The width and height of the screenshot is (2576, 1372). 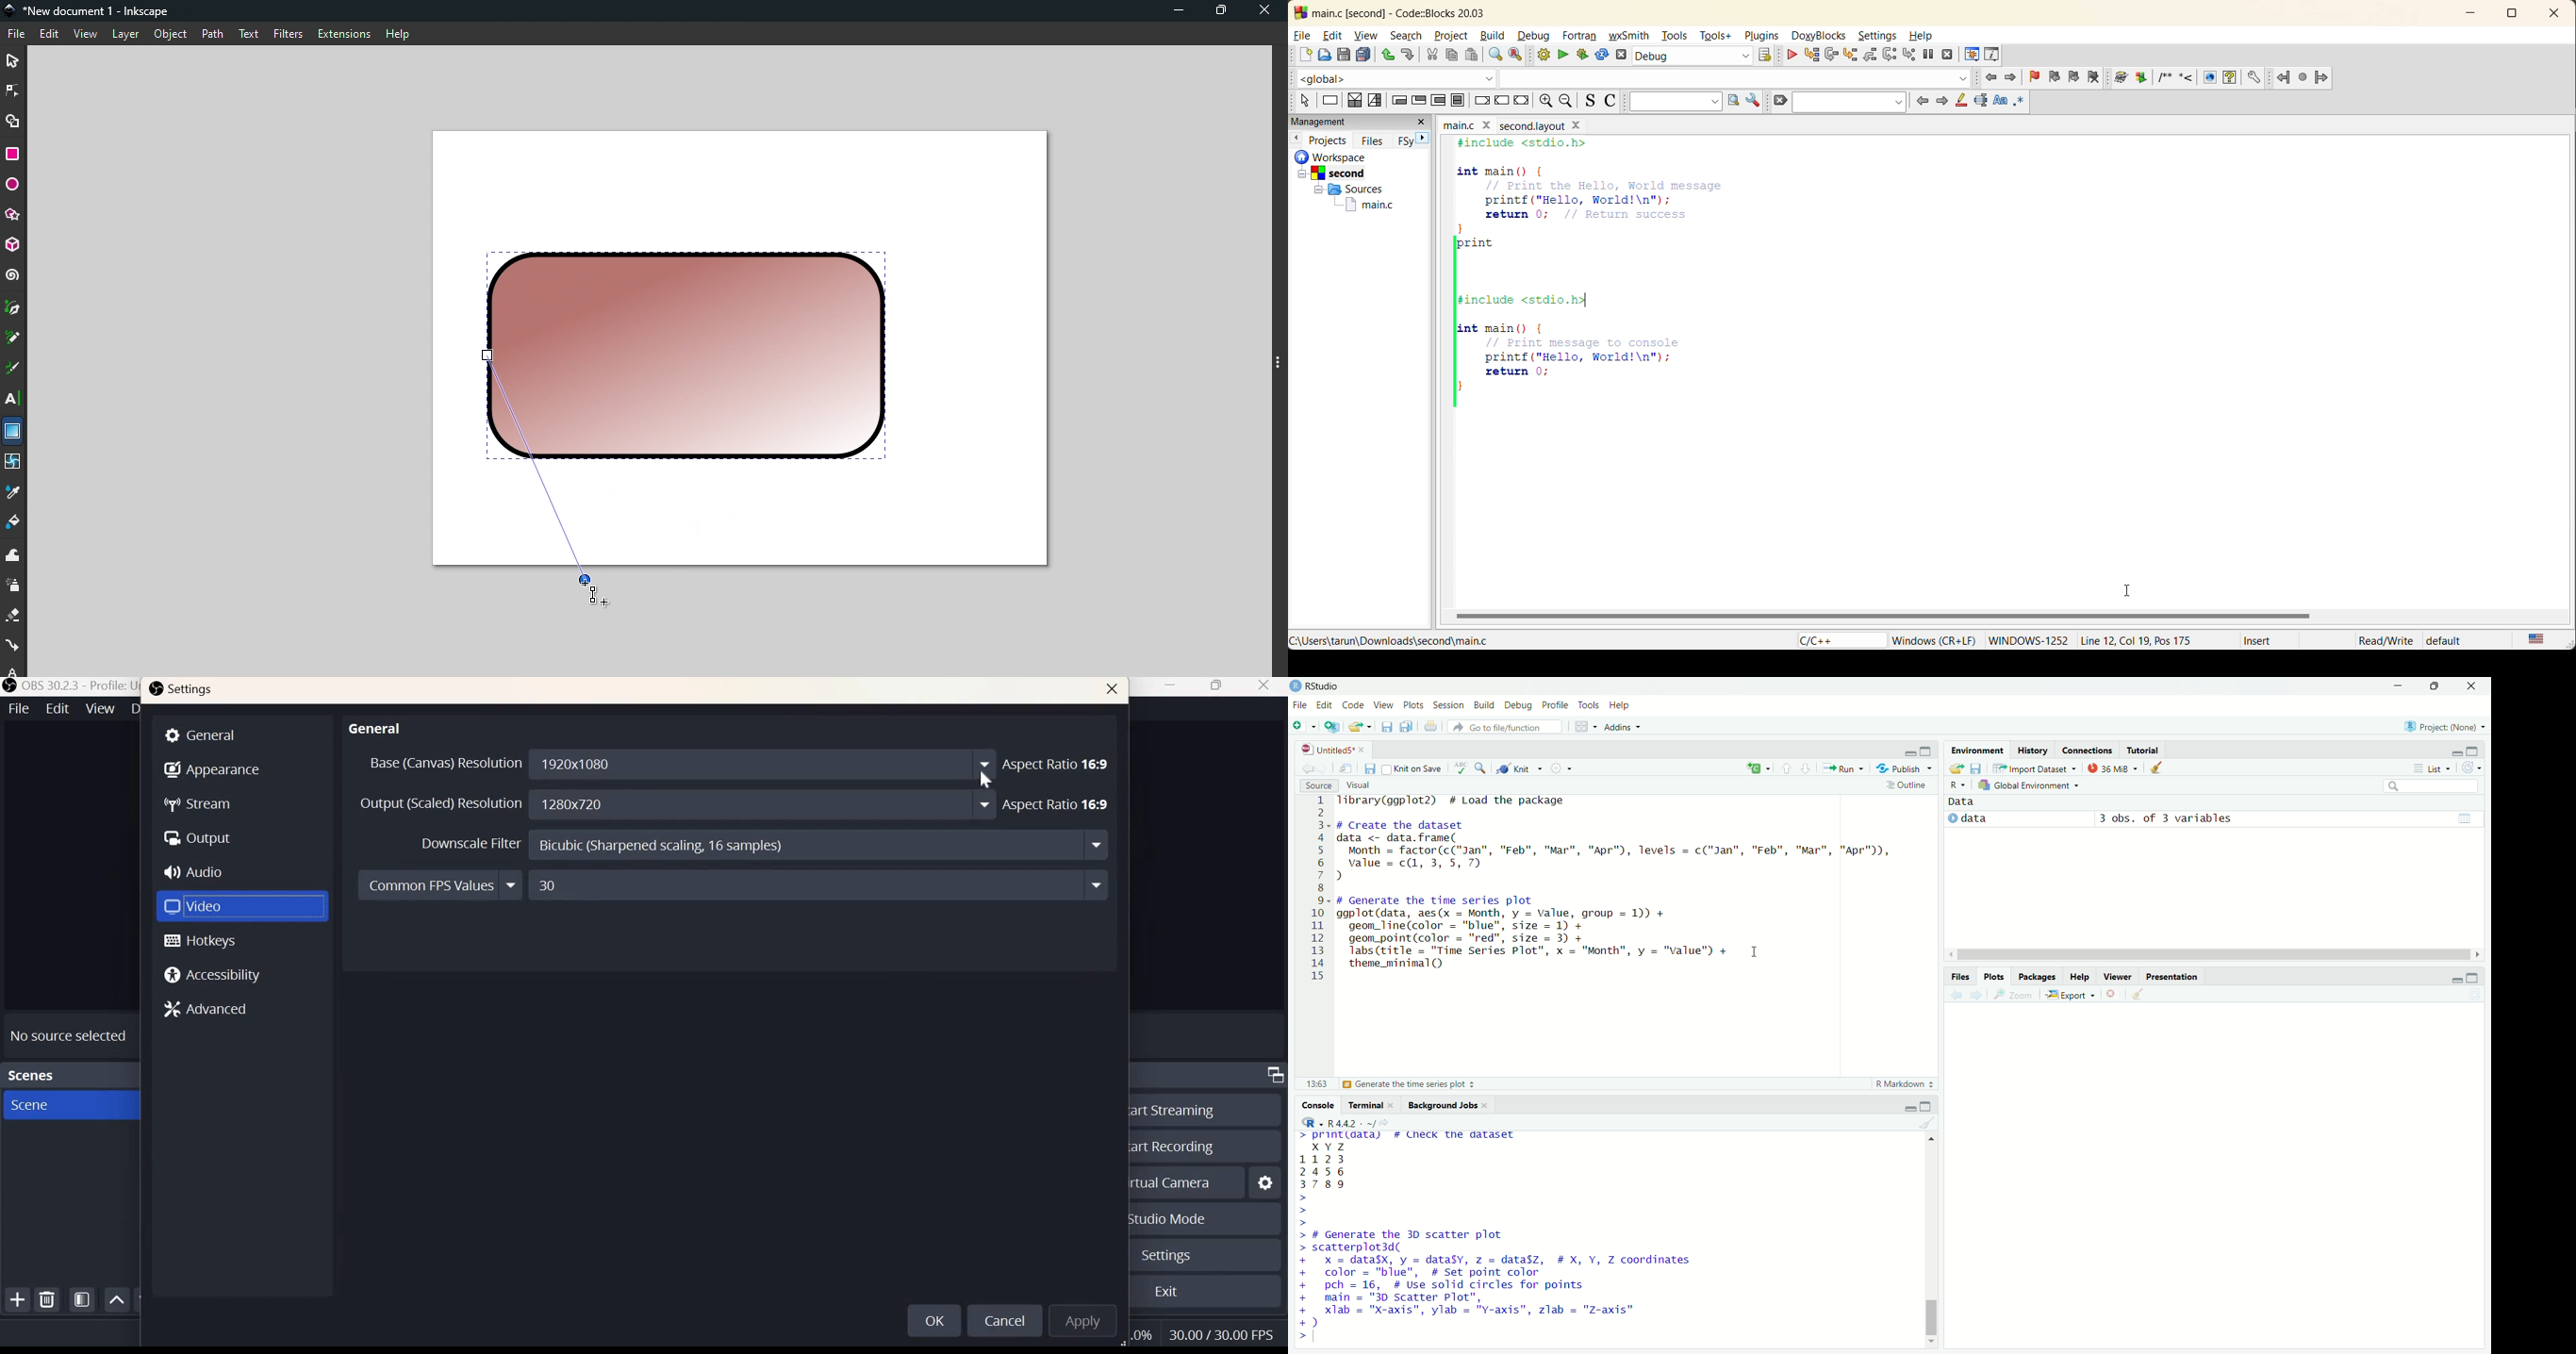 I want to click on tutorial, so click(x=2144, y=752).